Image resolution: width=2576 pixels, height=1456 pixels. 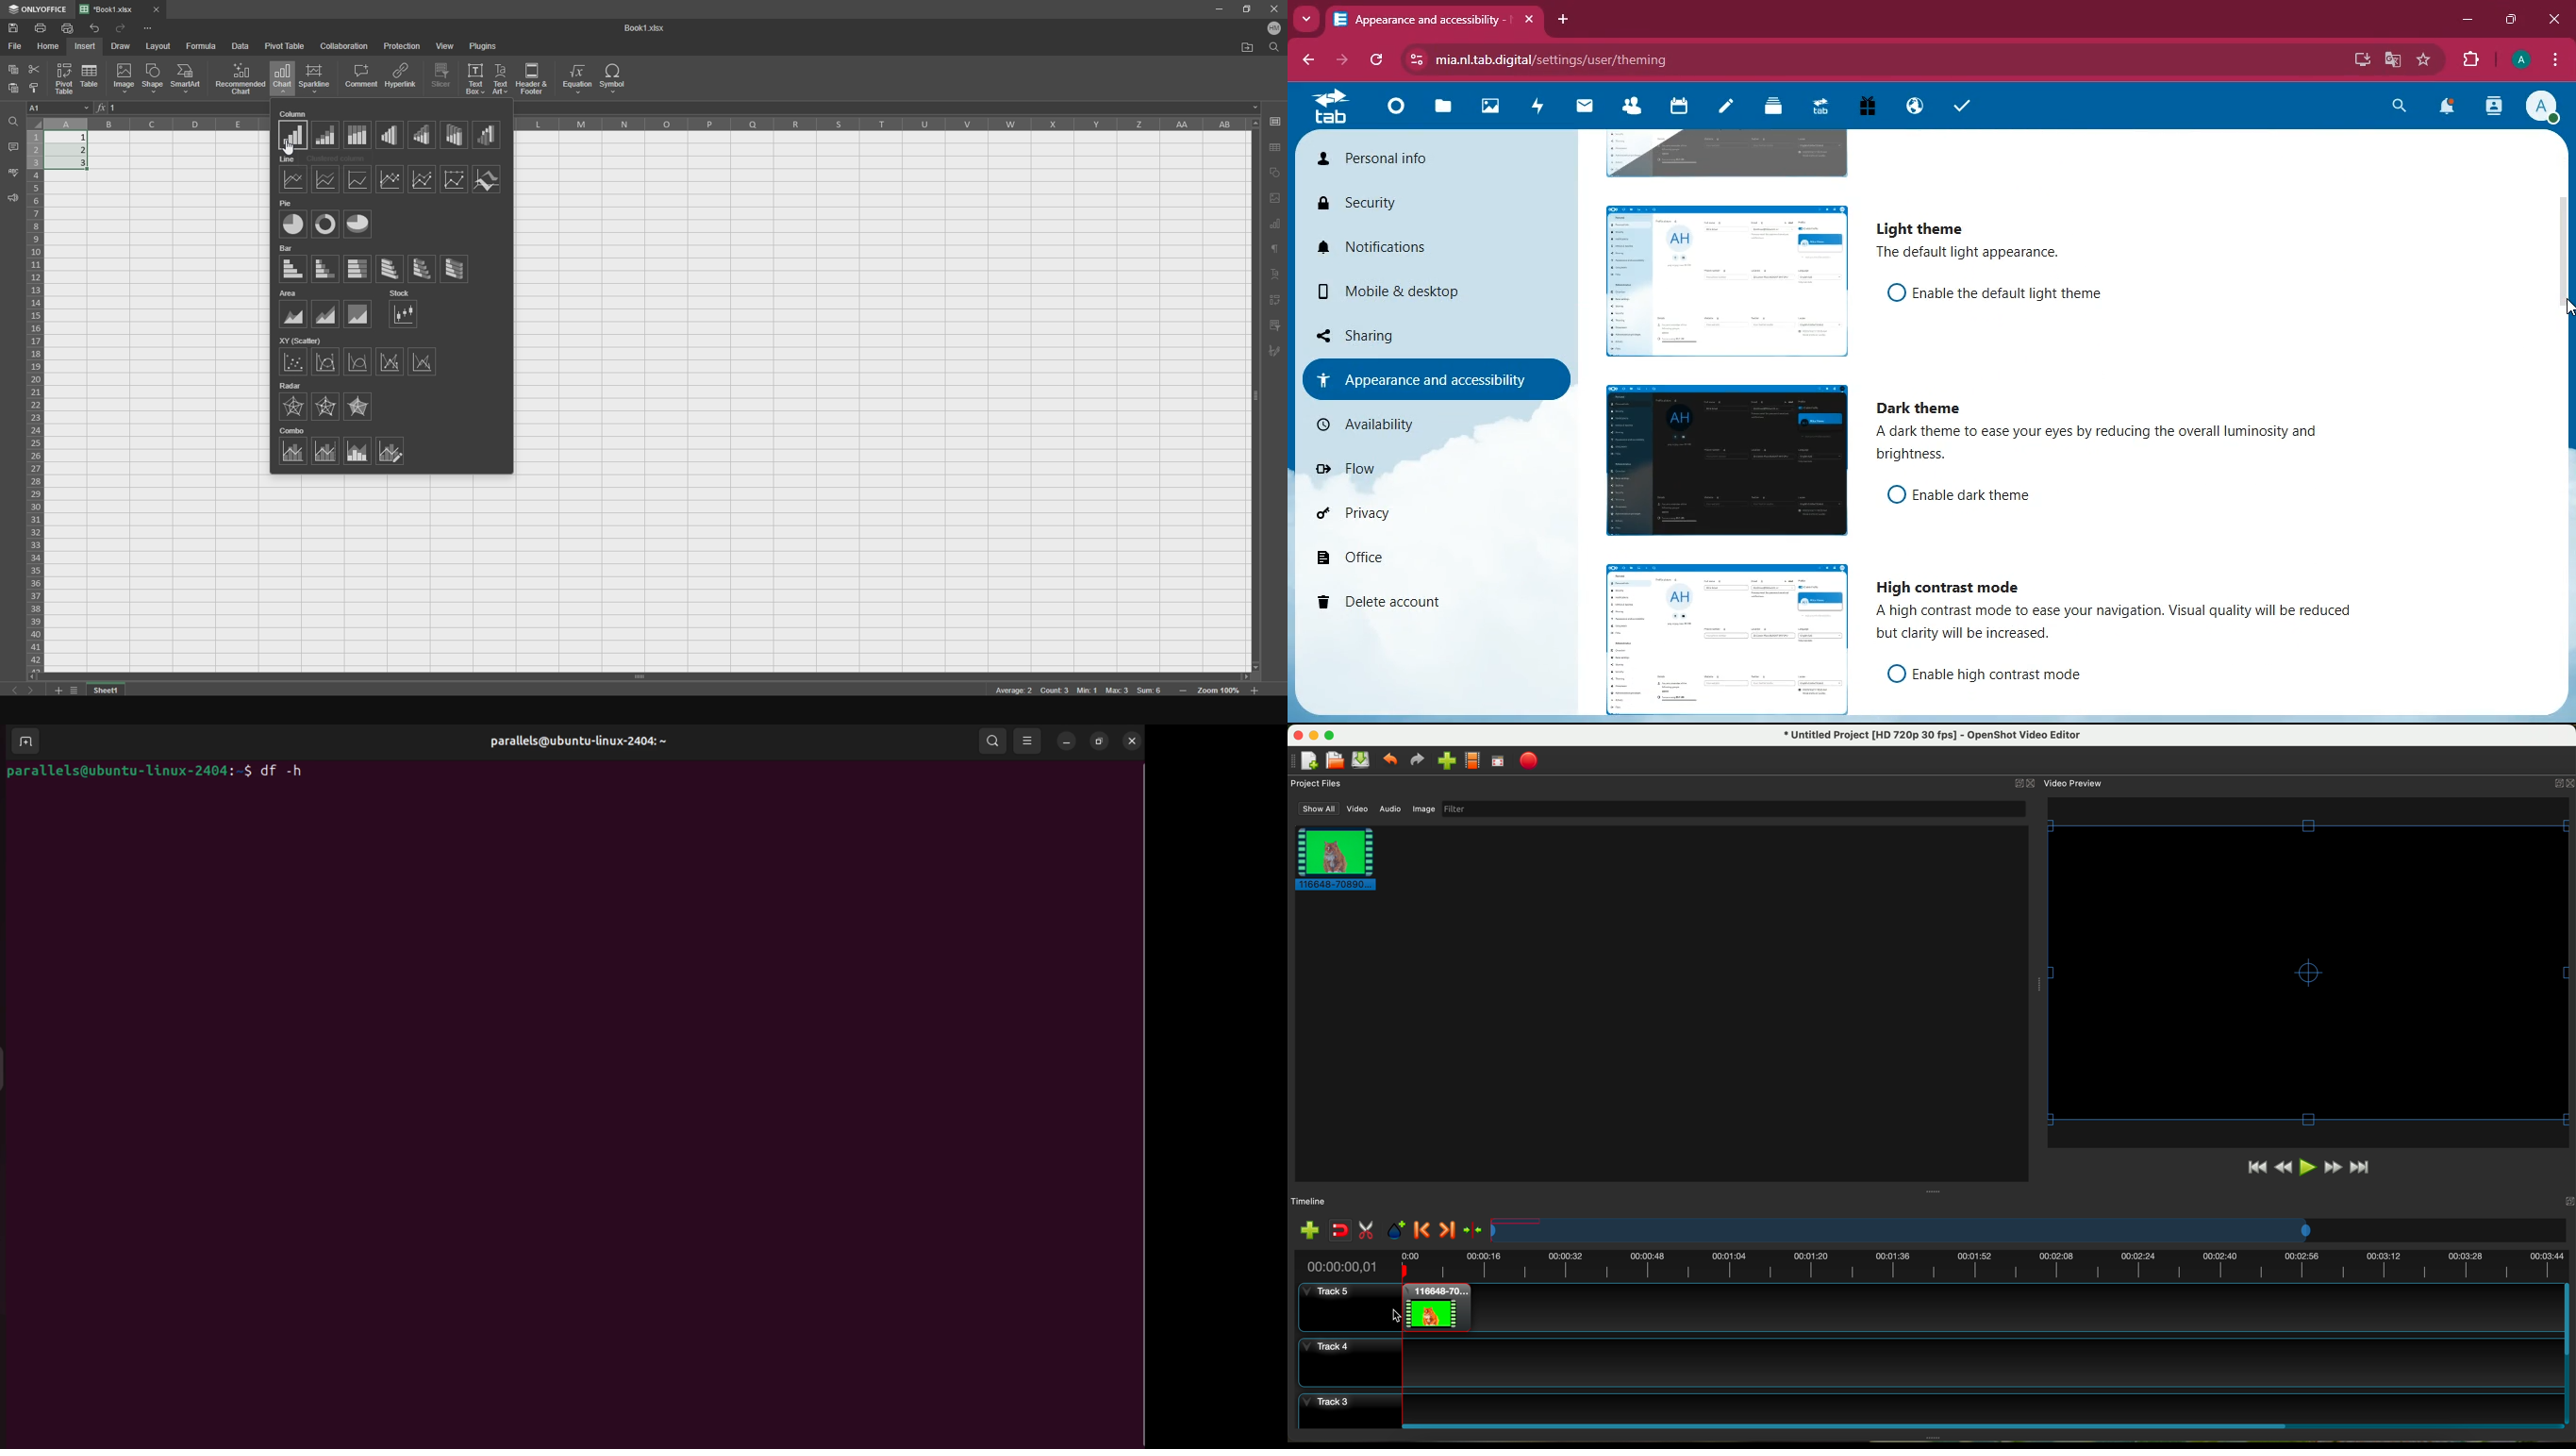 I want to click on profile, so click(x=2543, y=109).